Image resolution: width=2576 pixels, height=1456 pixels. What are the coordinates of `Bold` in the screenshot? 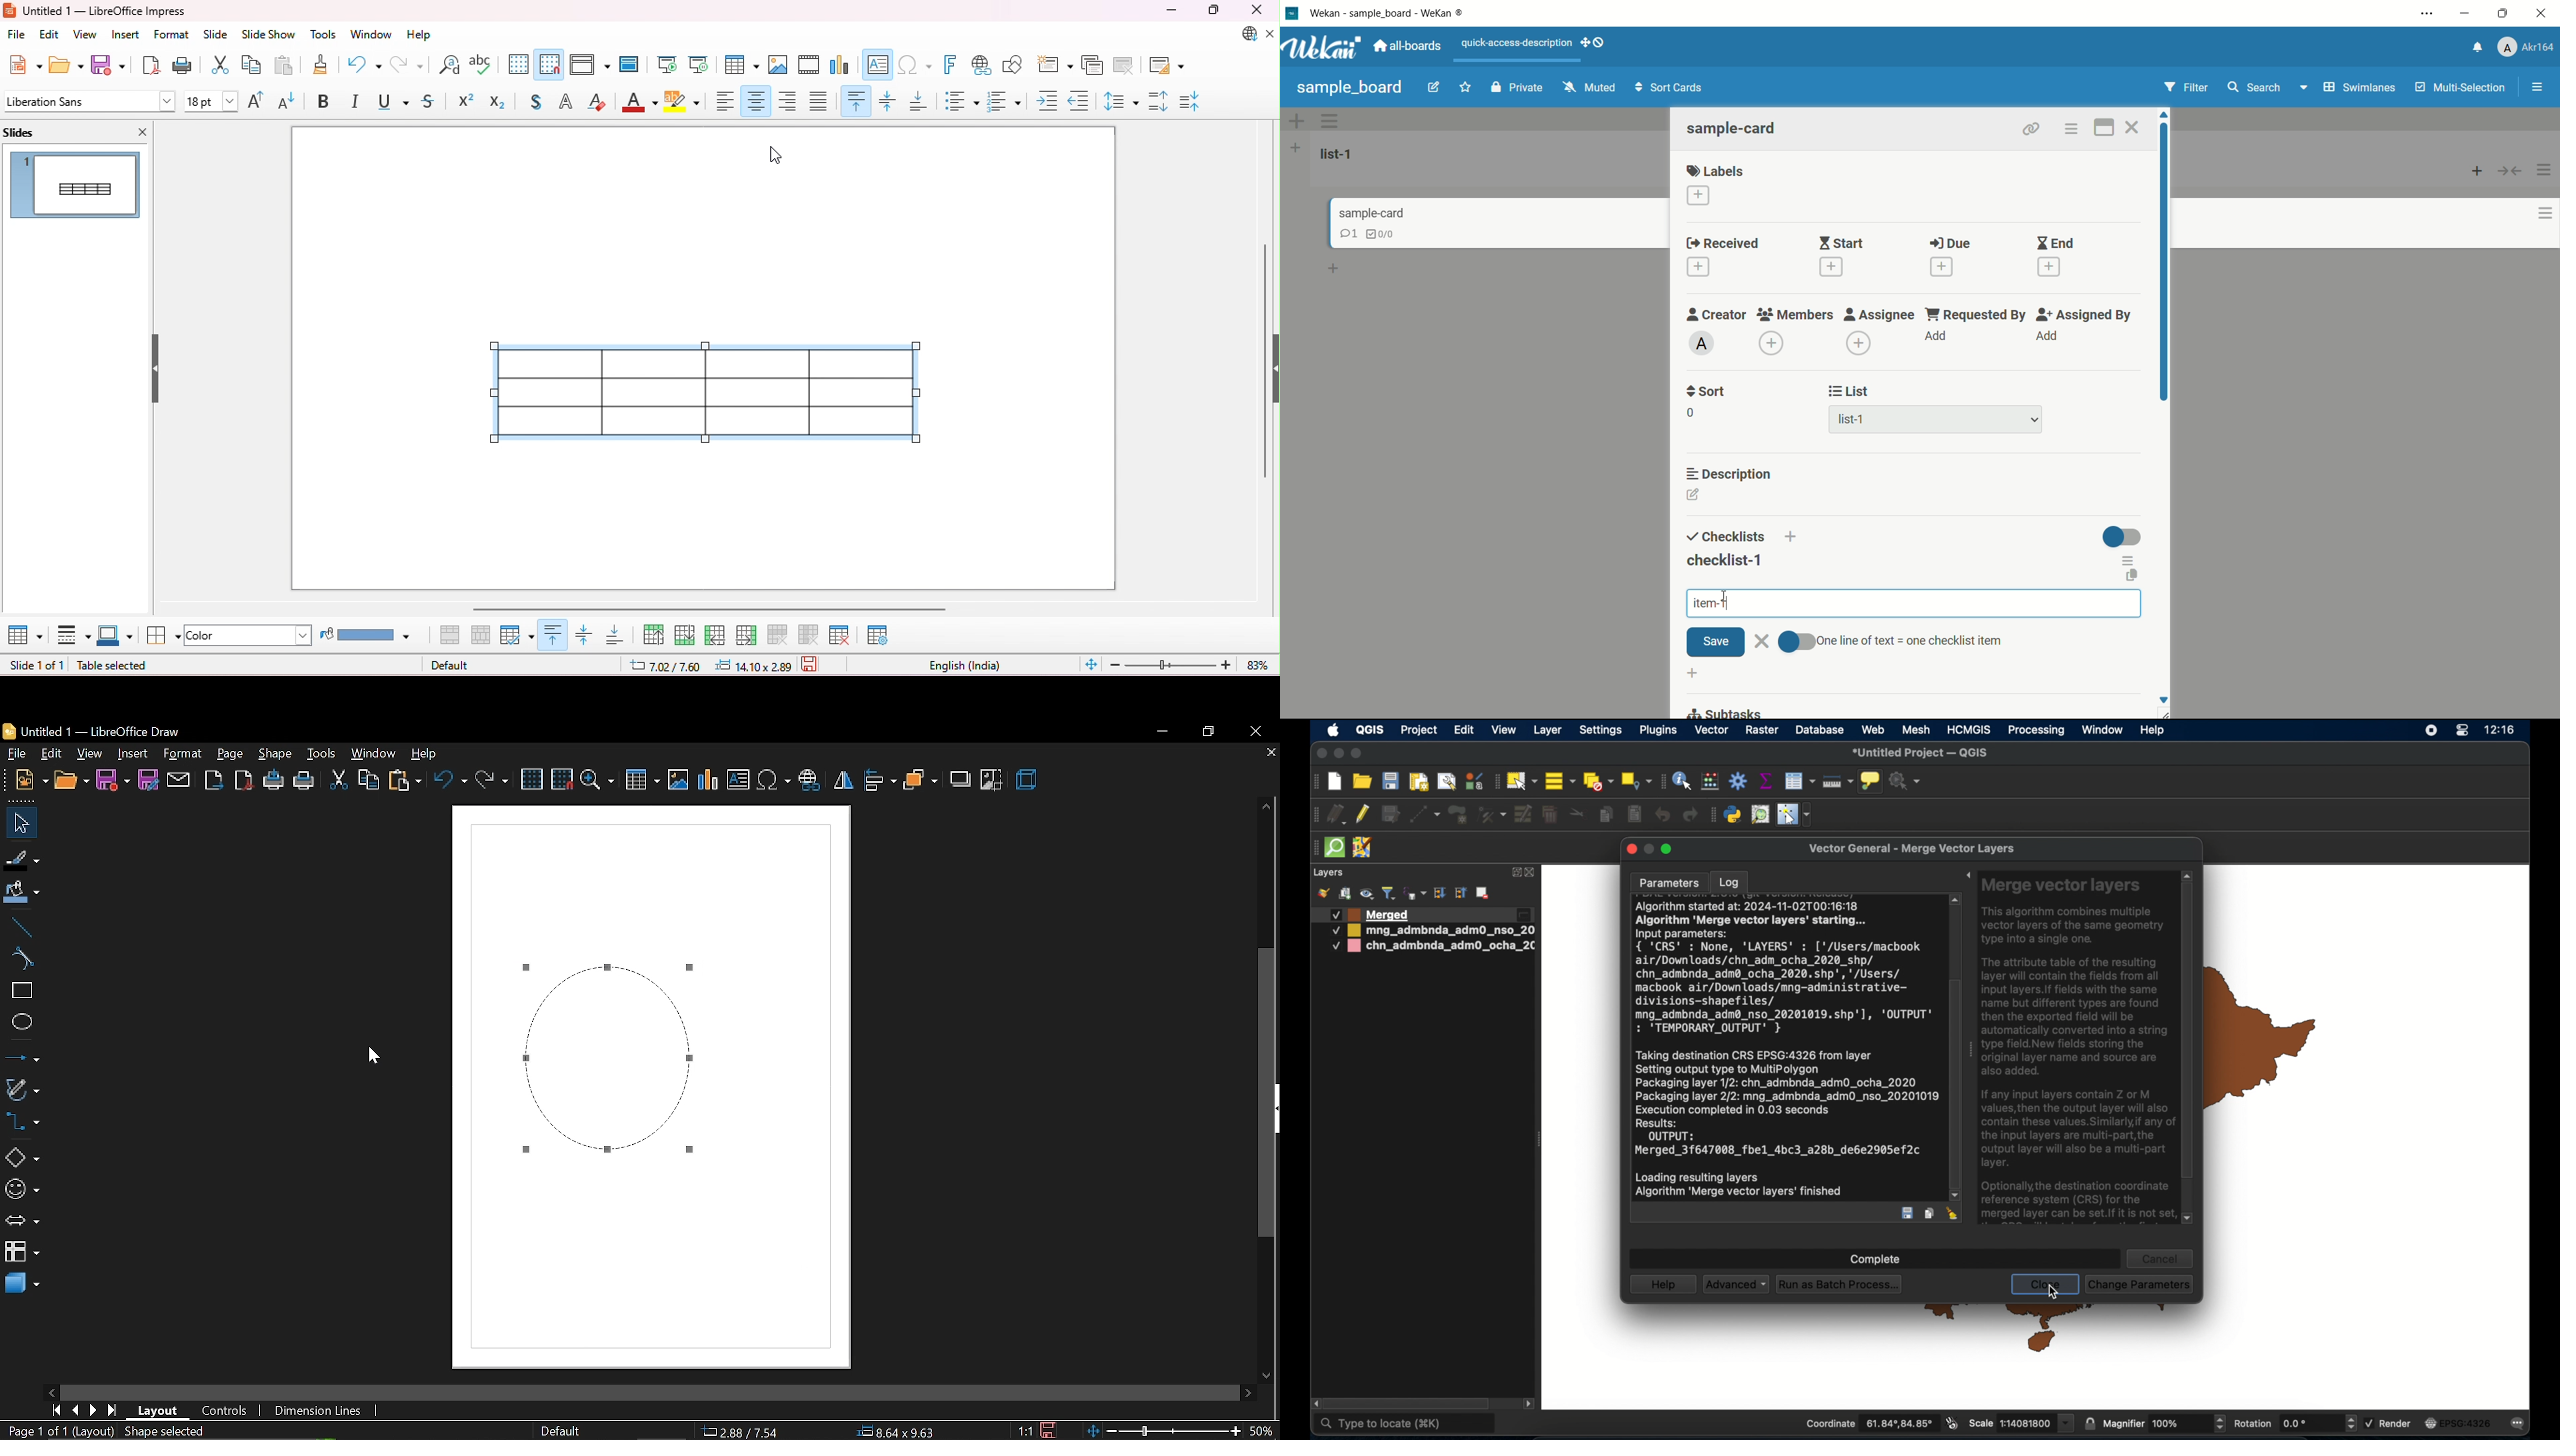 It's located at (325, 102).